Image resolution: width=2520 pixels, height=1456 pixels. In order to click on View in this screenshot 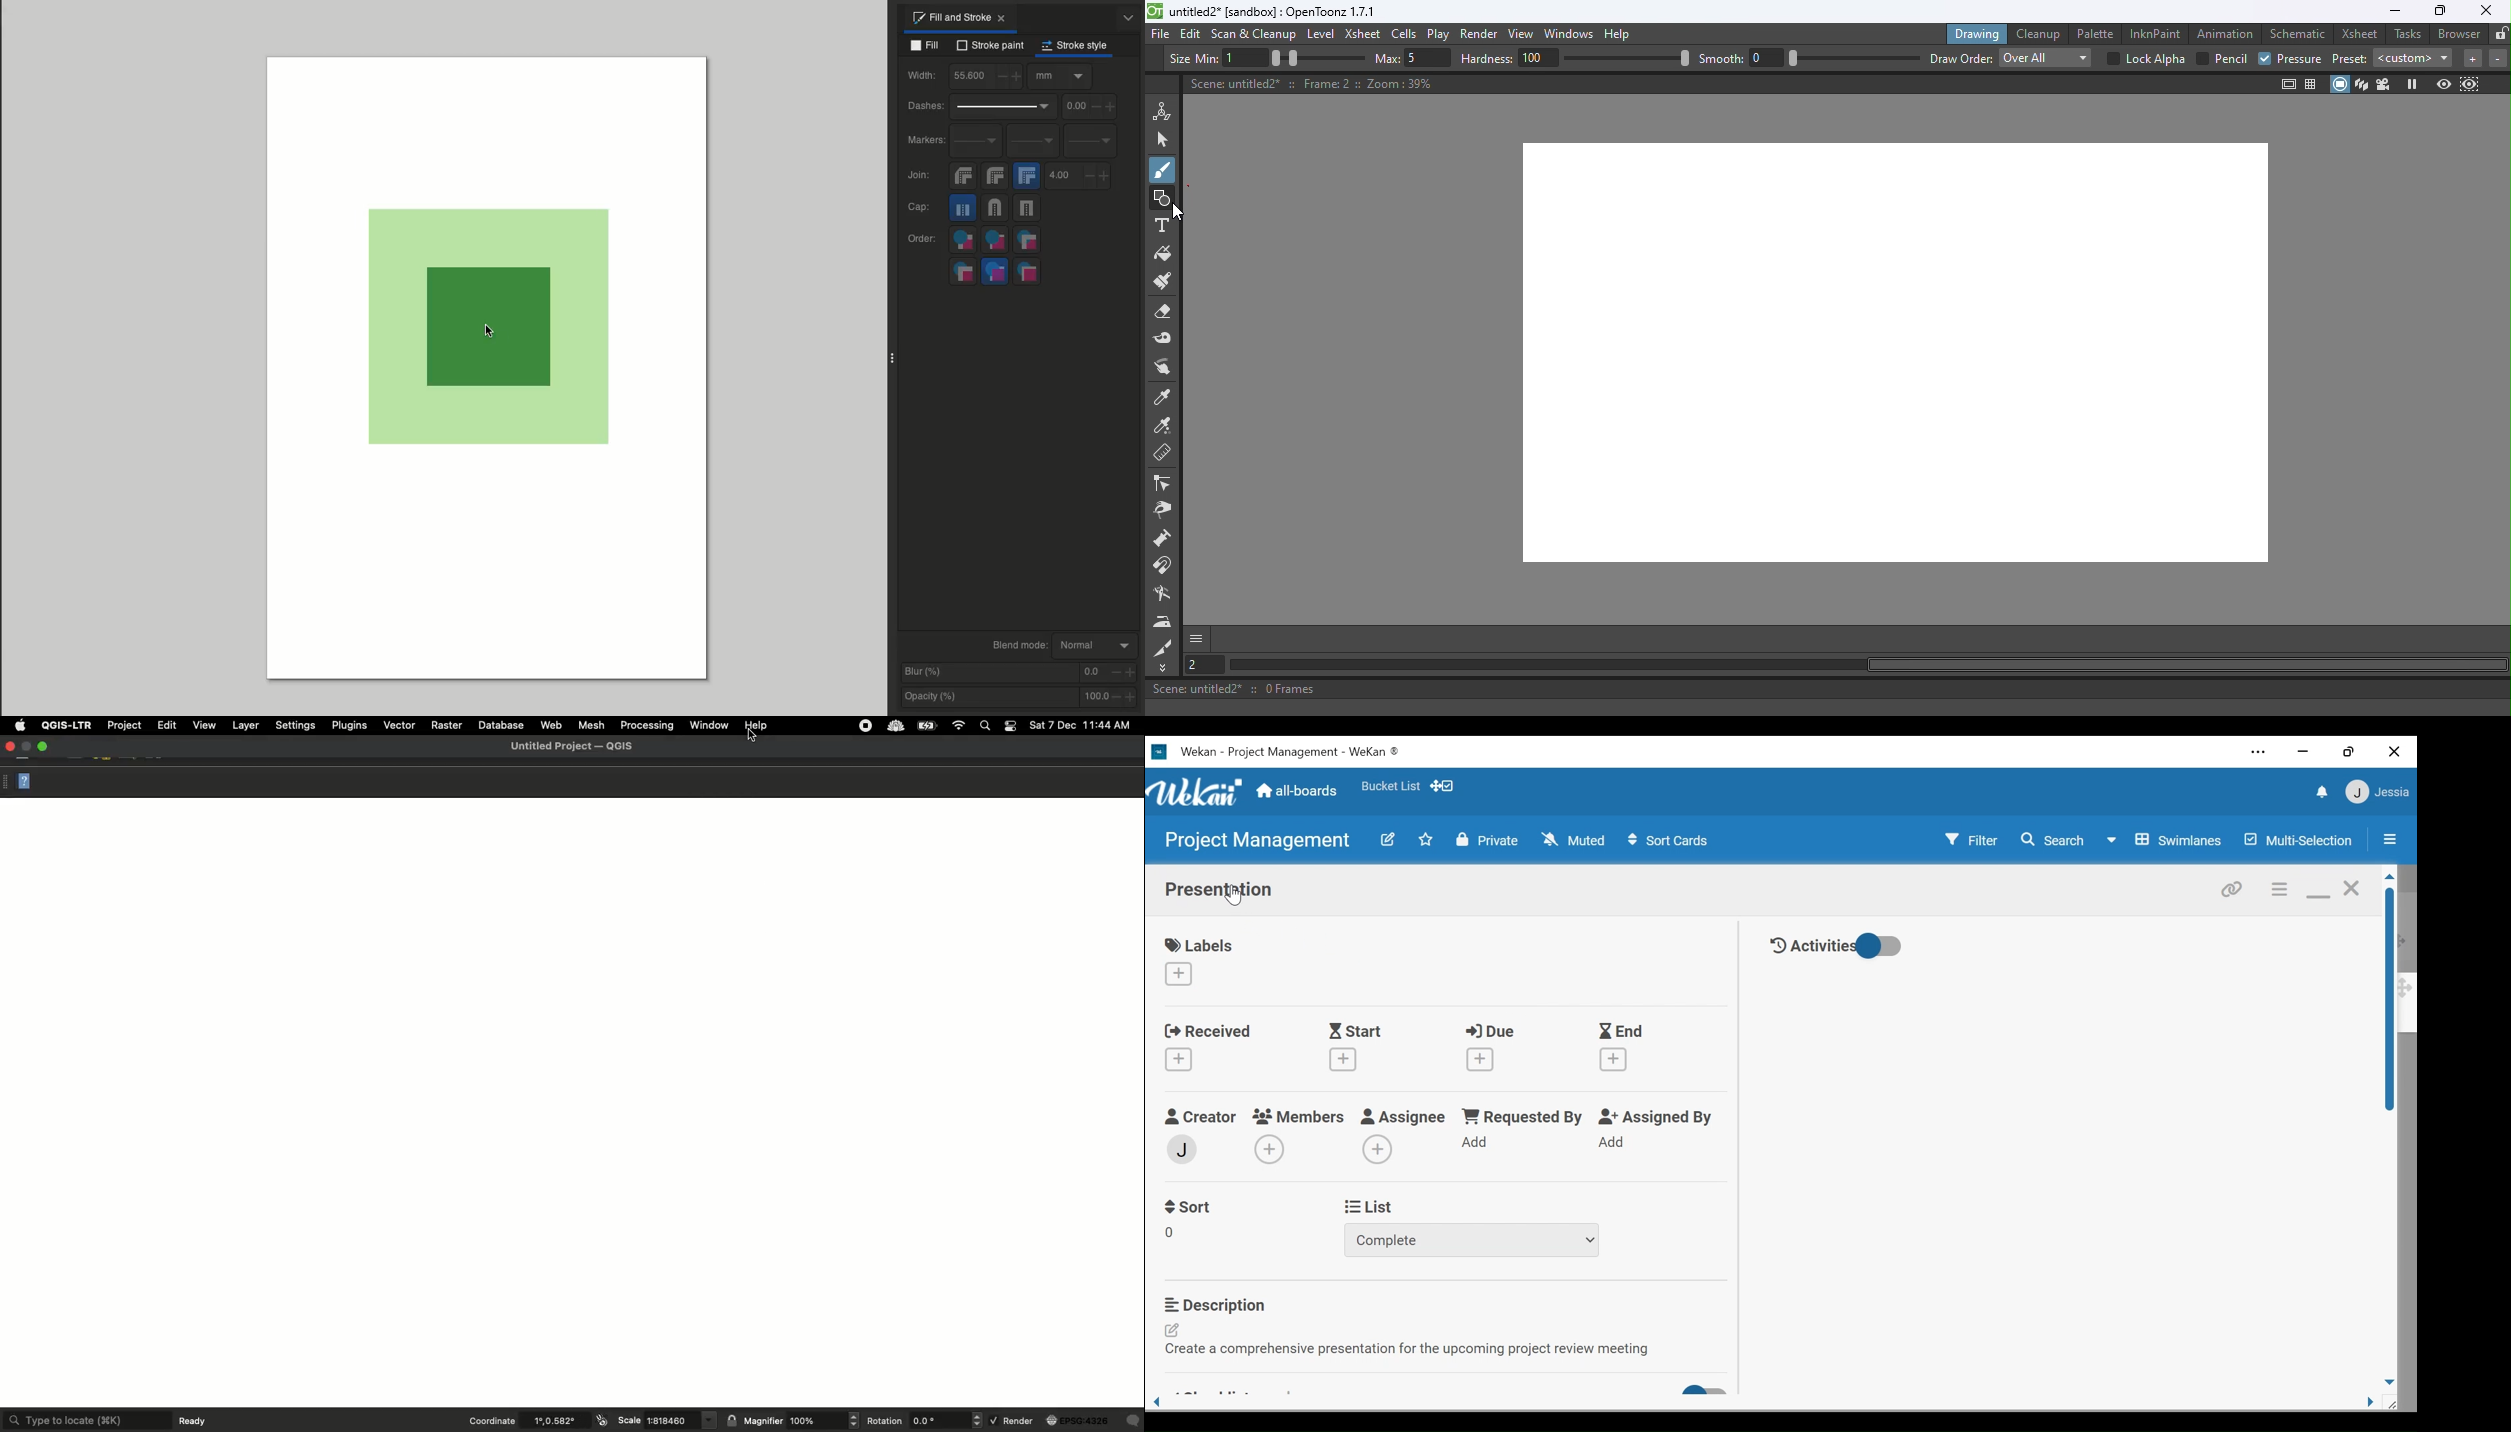, I will do `click(204, 726)`.